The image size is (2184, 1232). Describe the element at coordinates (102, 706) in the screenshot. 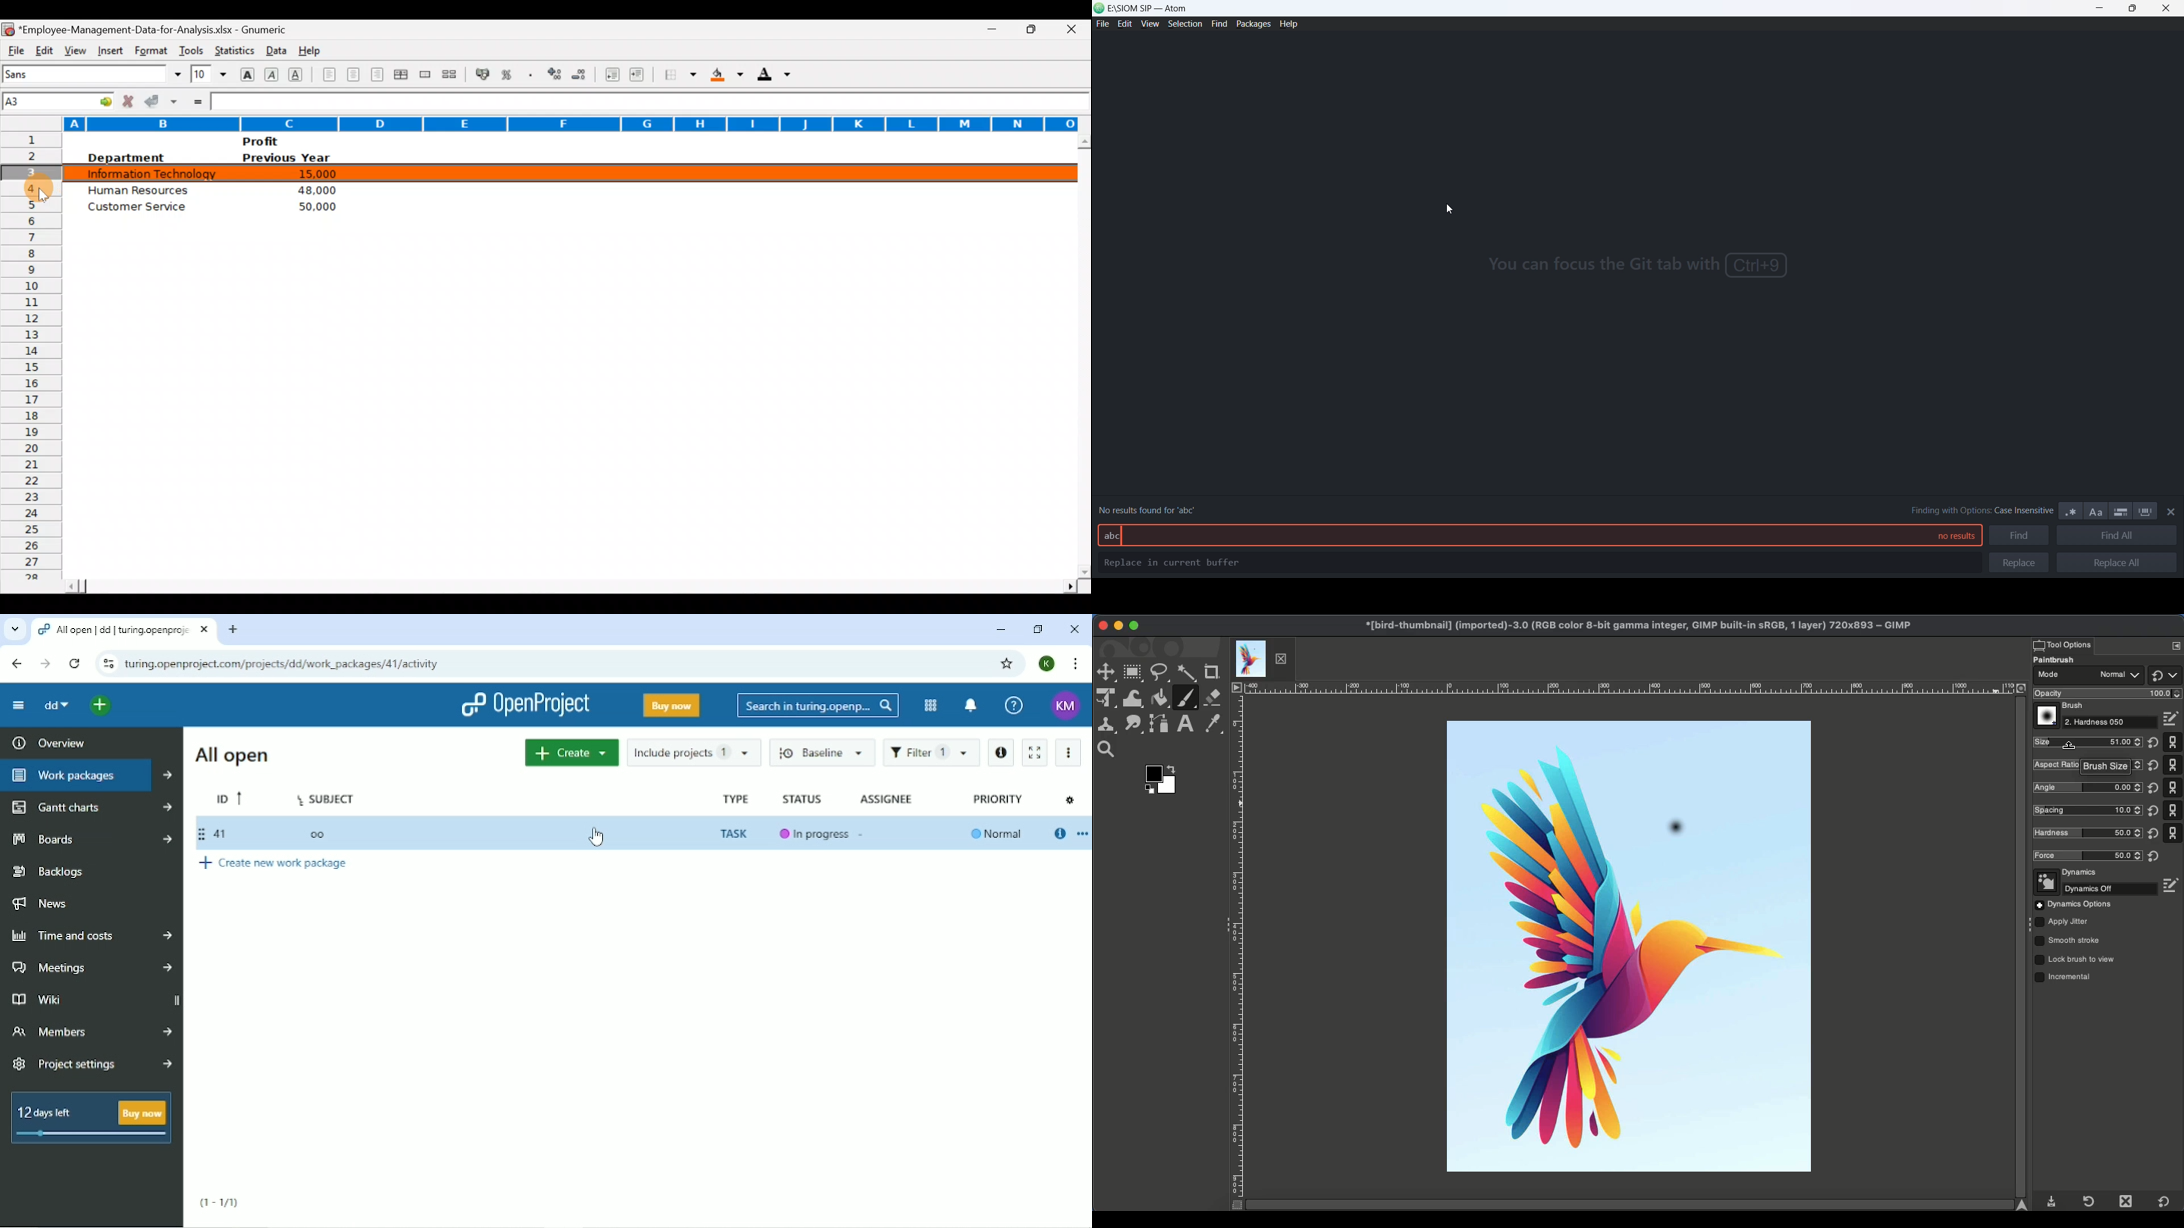

I see `Open quick add menu` at that location.